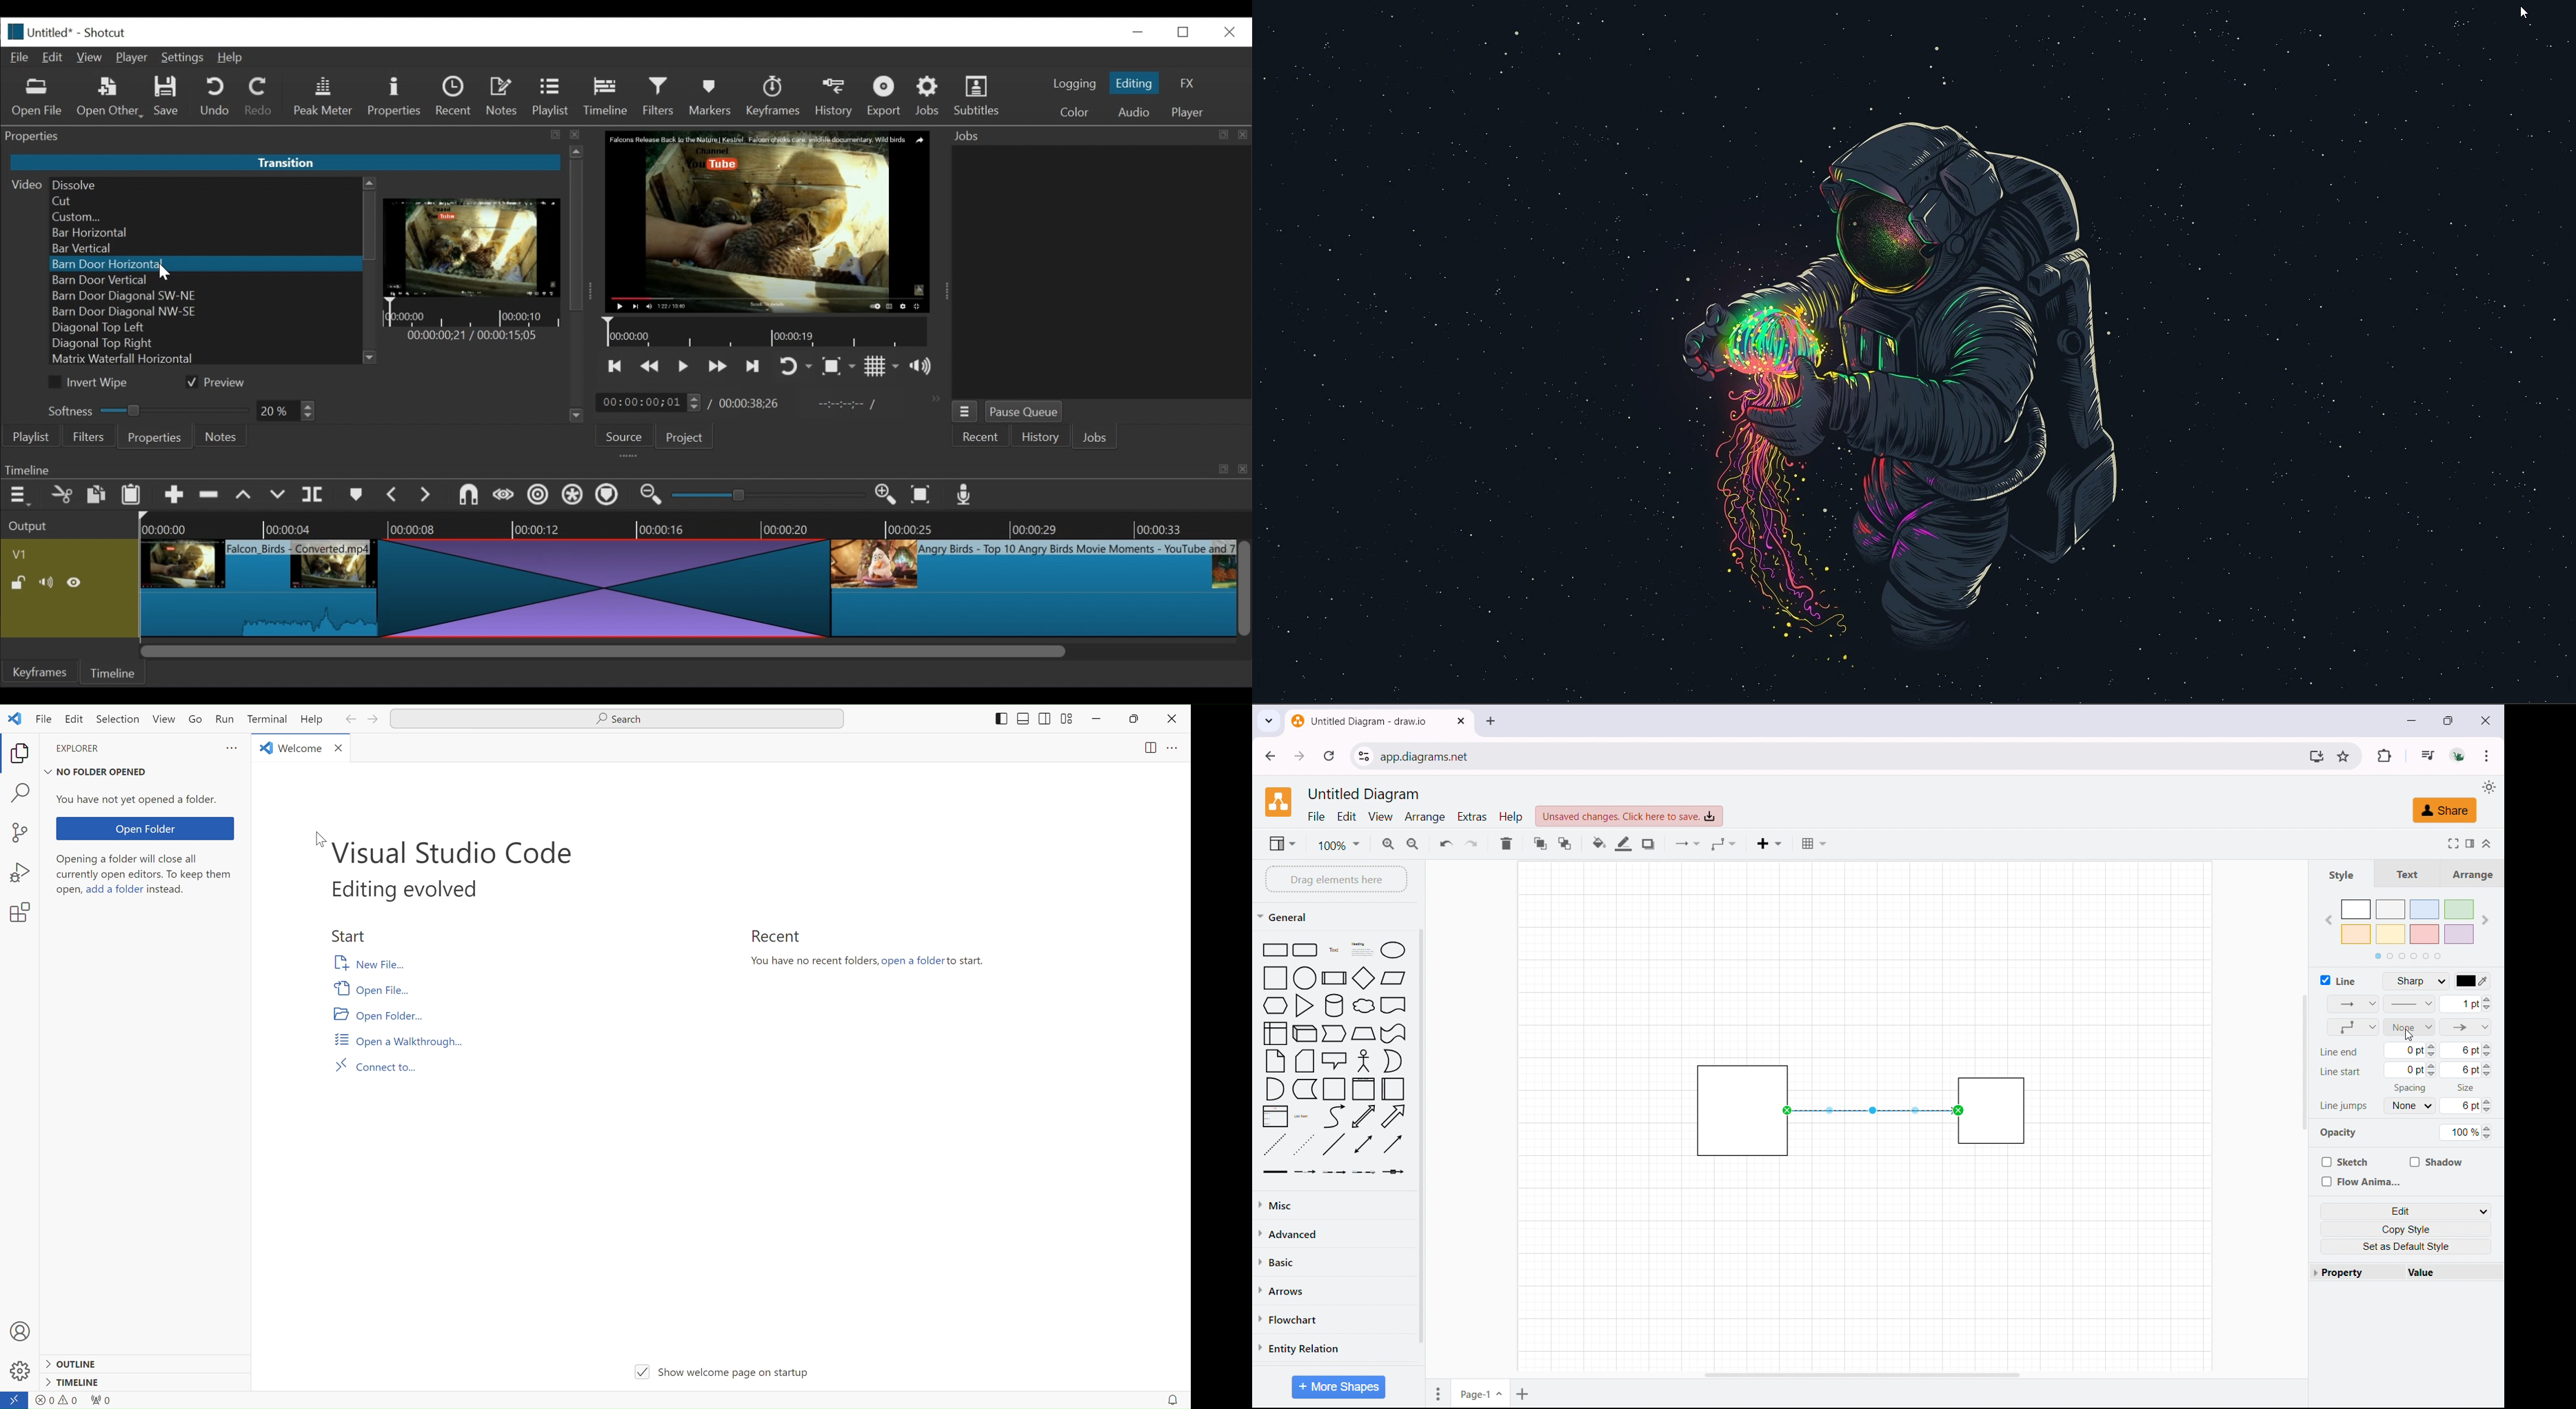  I want to click on connection, so click(2355, 1004).